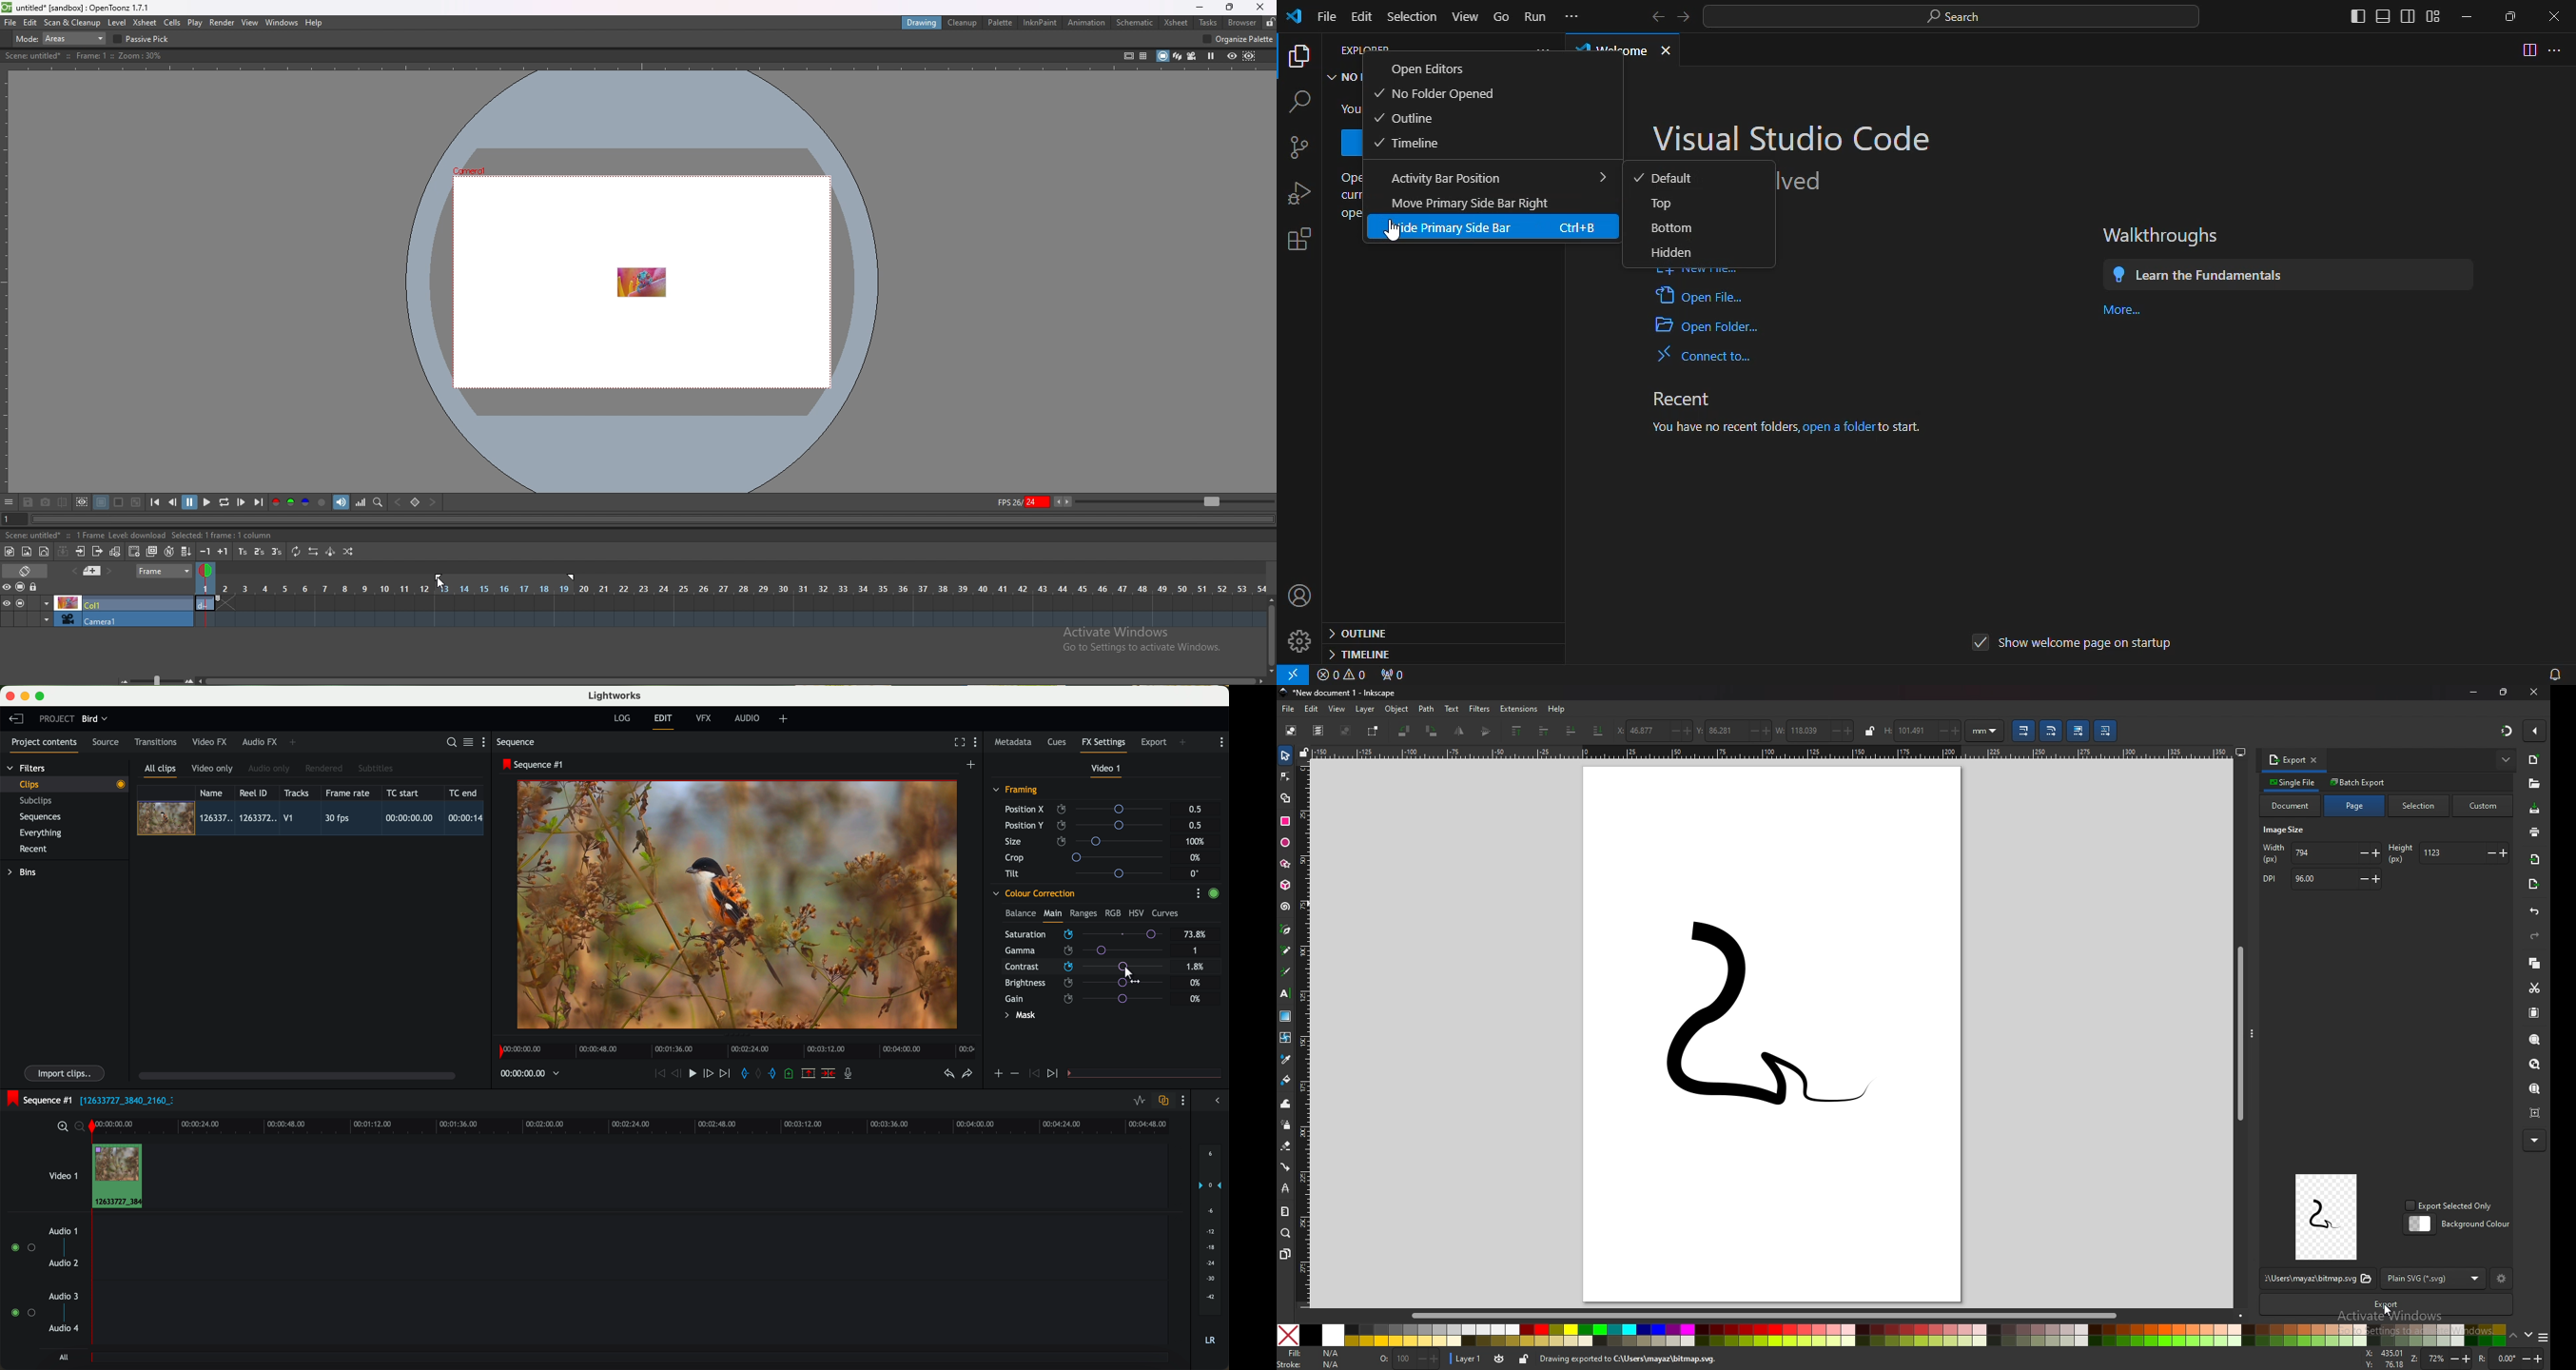 This screenshot has width=2576, height=1372. What do you see at coordinates (1572, 729) in the screenshot?
I see `lower selection one step` at bounding box center [1572, 729].